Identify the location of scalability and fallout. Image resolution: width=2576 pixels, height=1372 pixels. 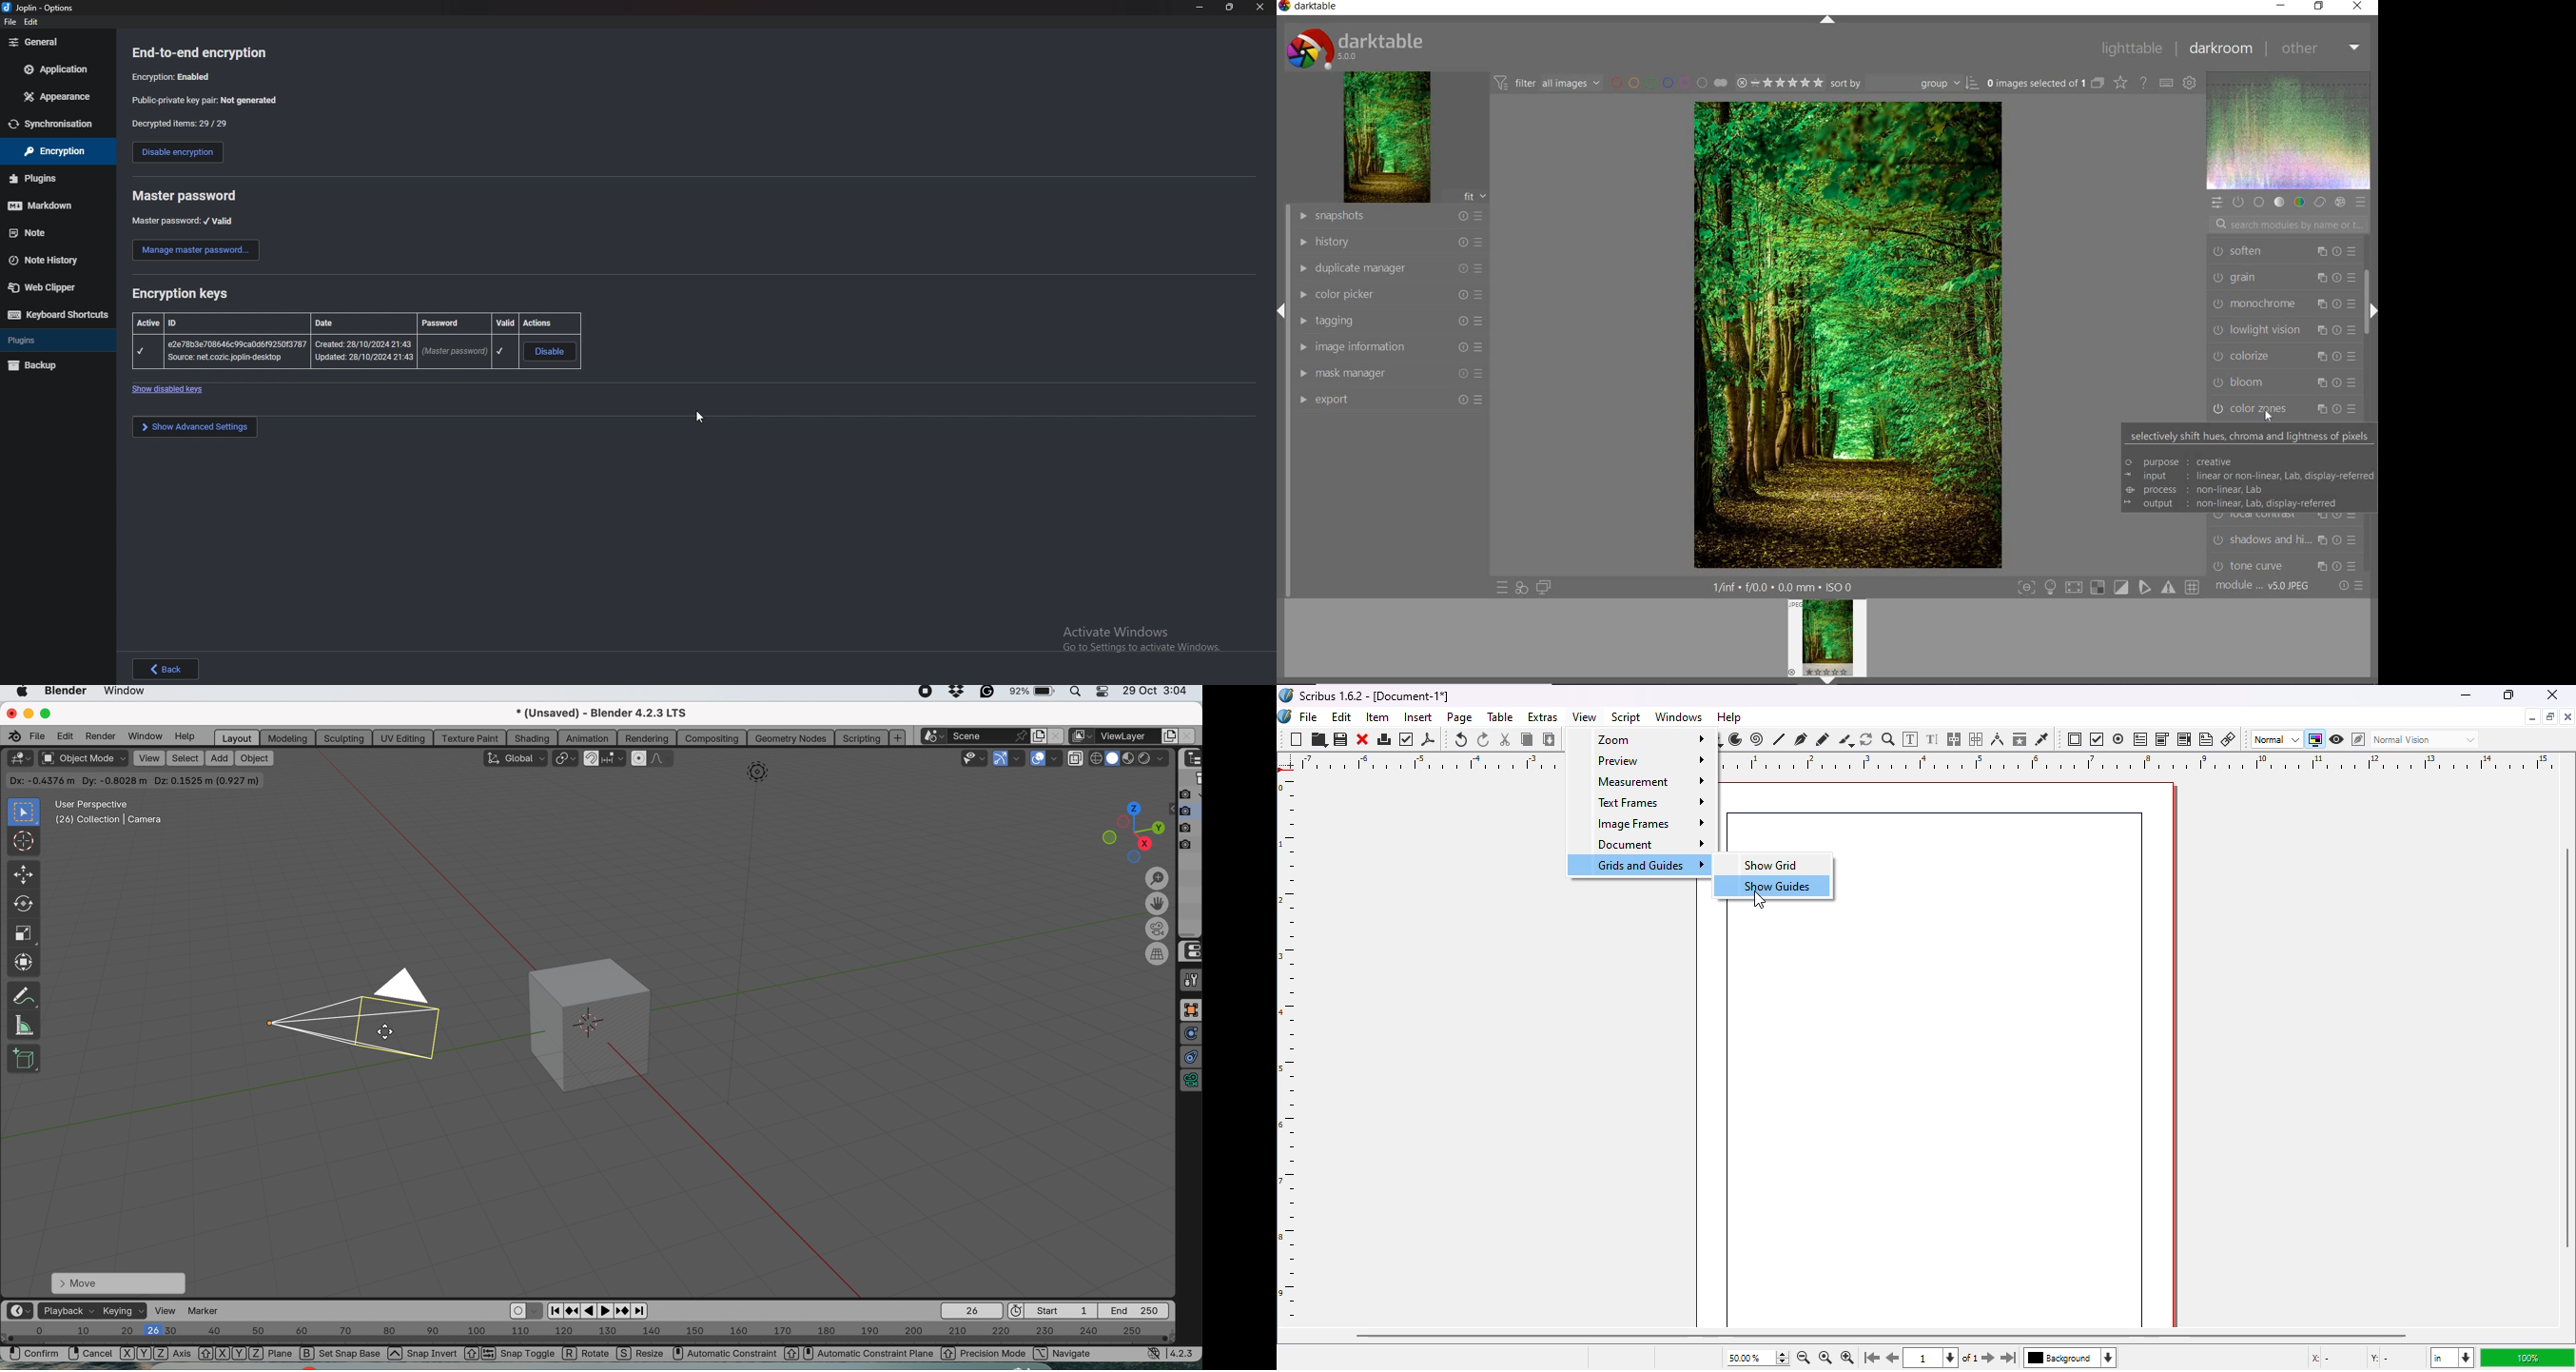
(976, 758).